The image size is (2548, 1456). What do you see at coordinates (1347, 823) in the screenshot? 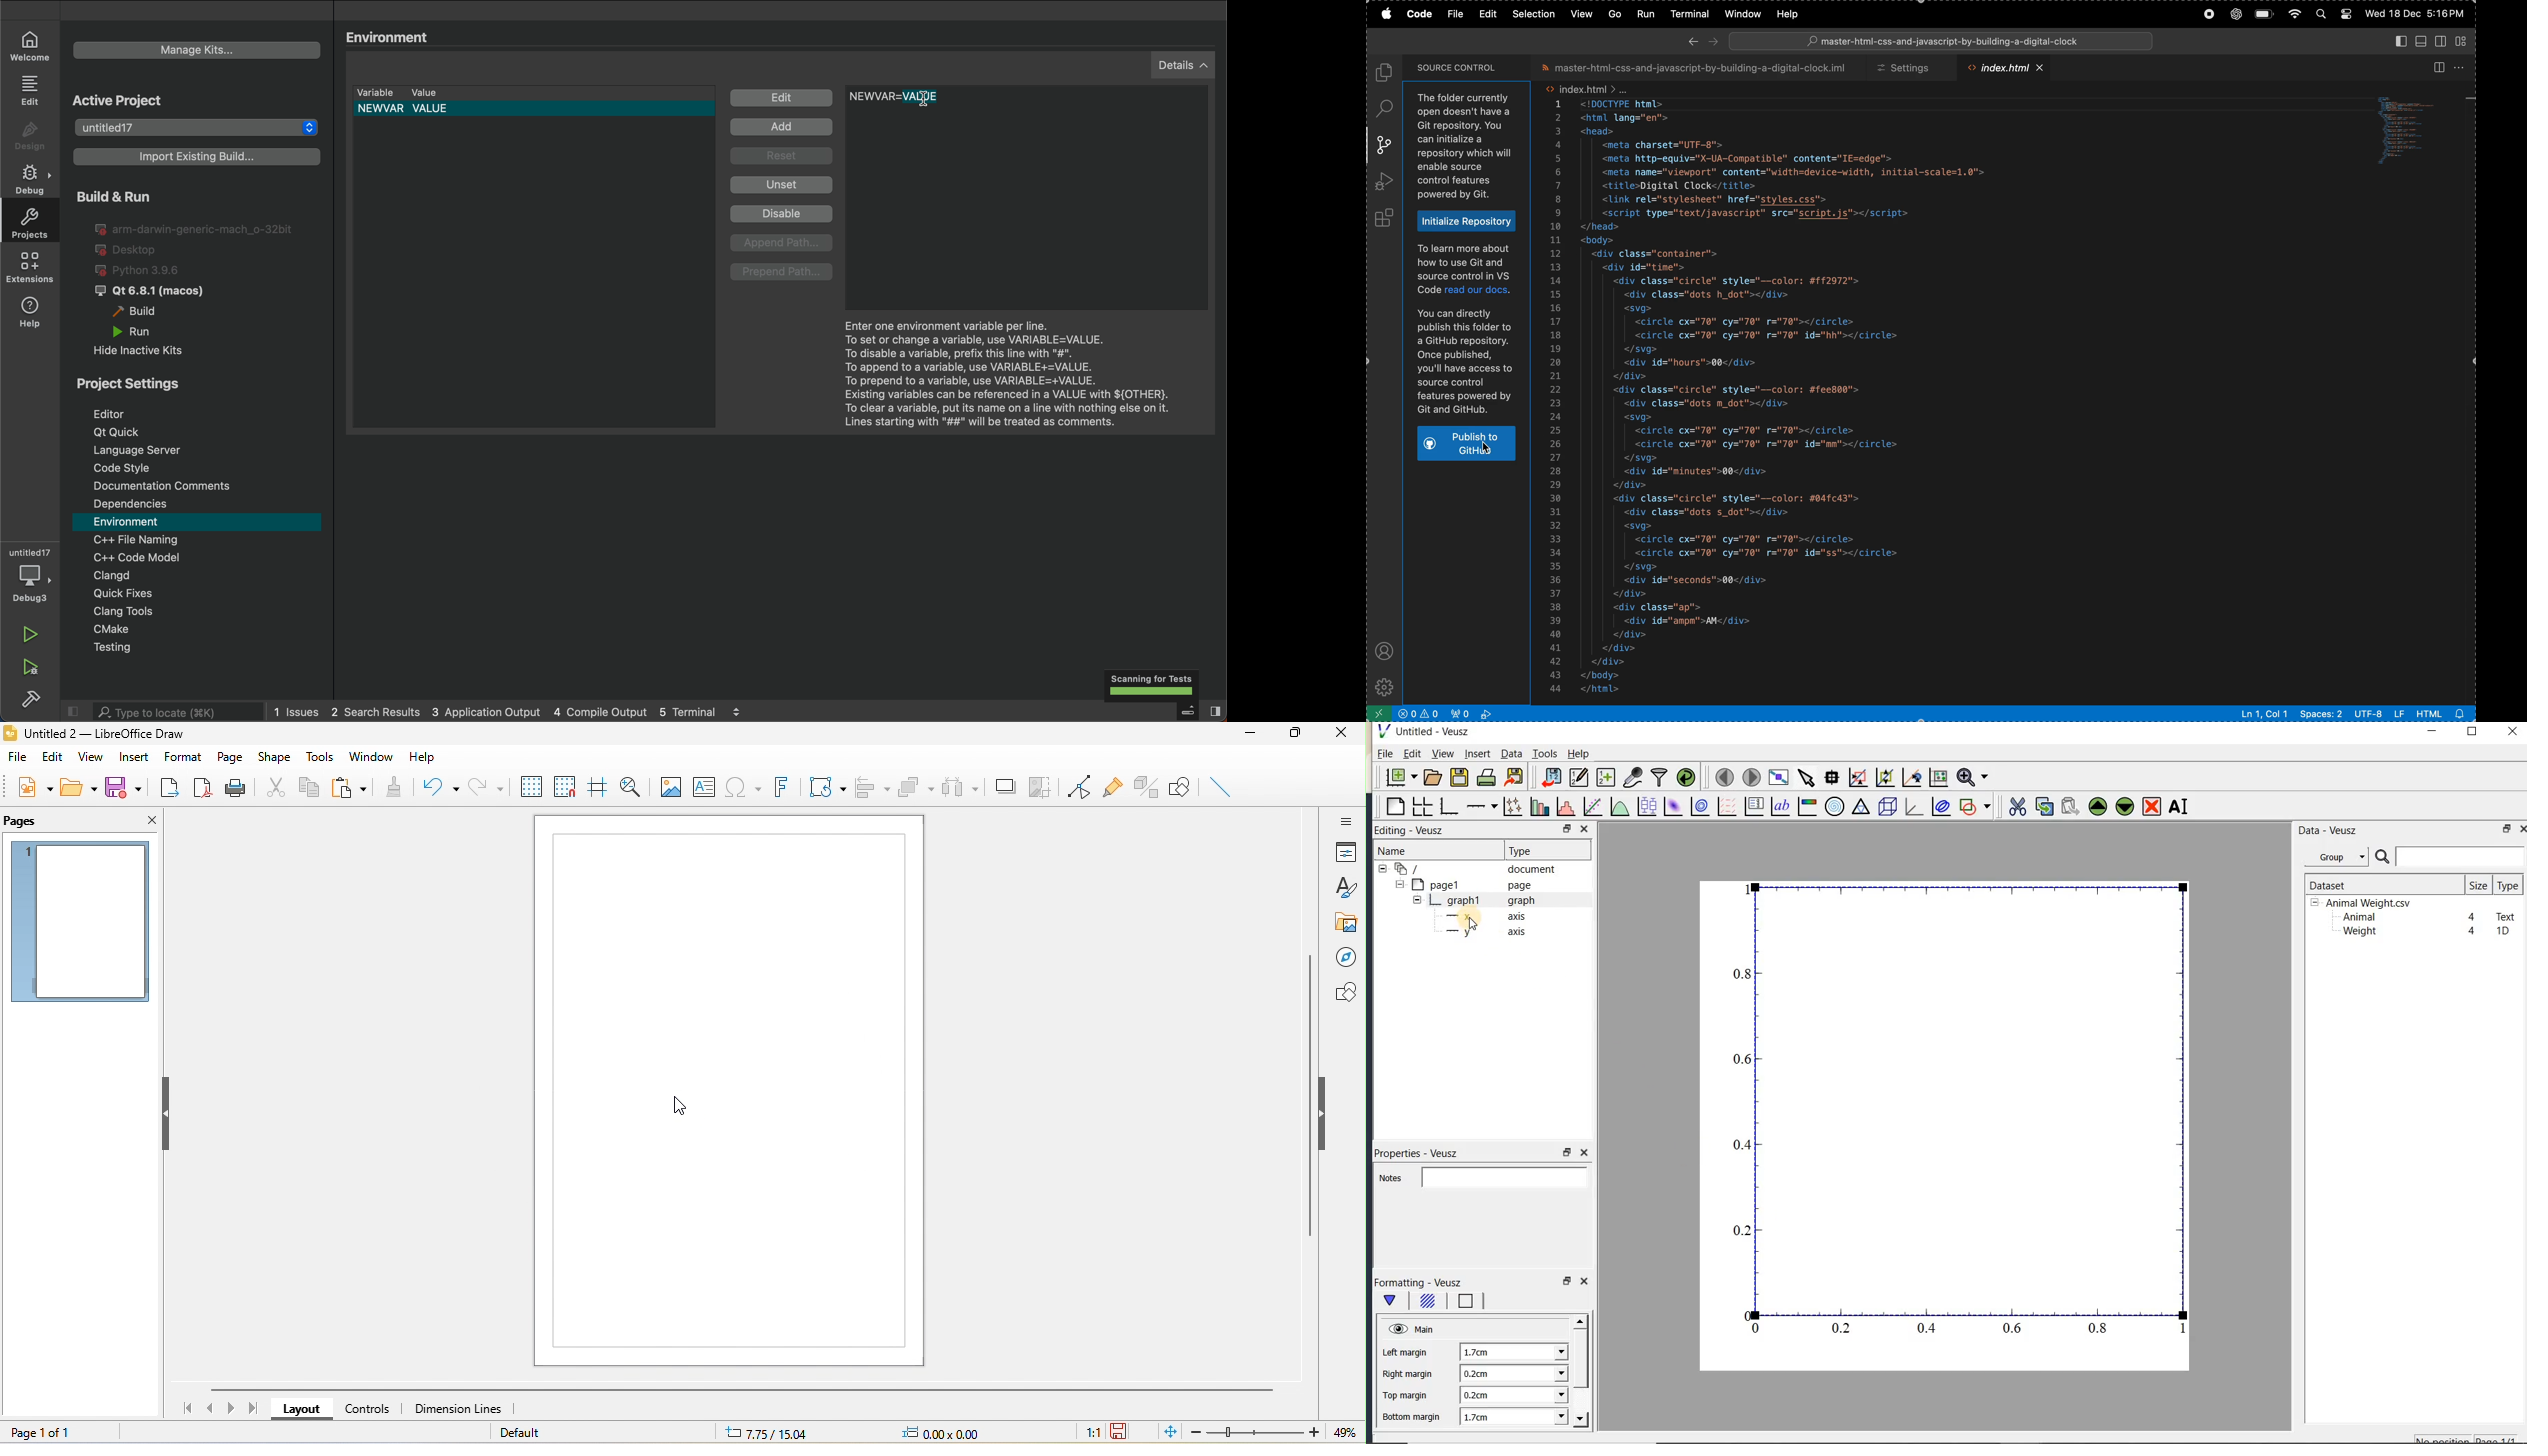
I see `sidebar setting` at bounding box center [1347, 823].